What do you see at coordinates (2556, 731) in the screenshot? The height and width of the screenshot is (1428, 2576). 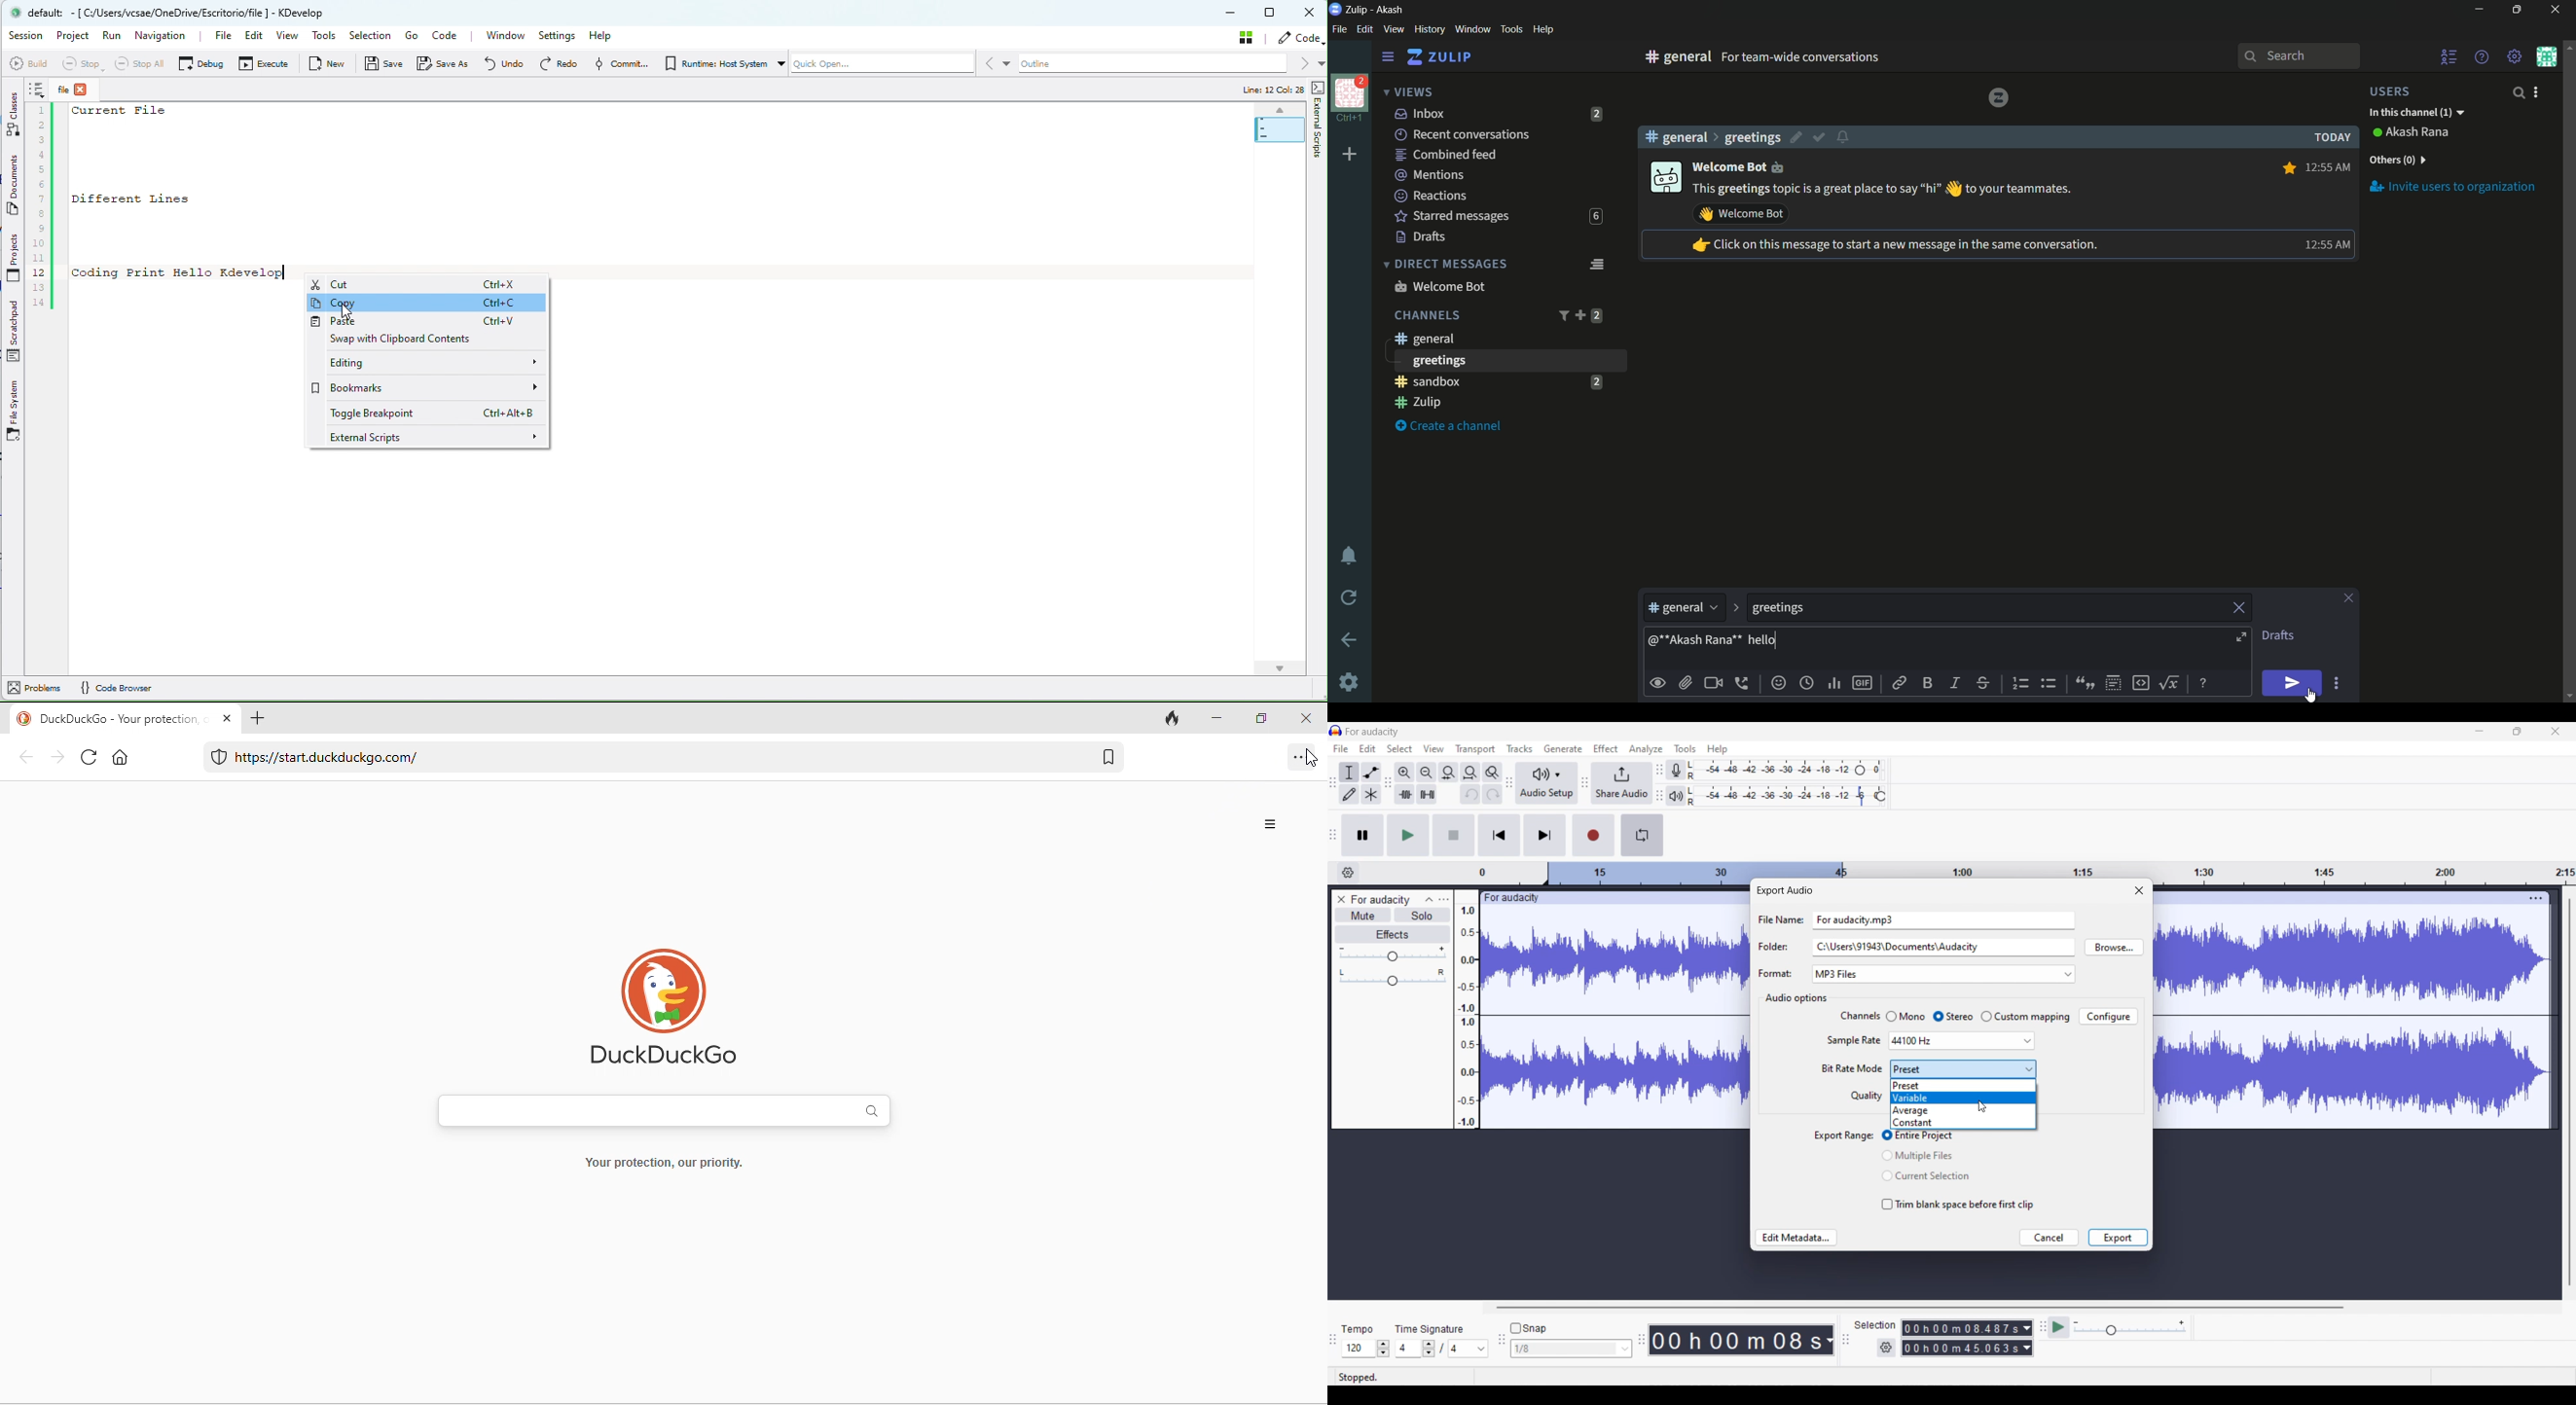 I see `Close interface` at bounding box center [2556, 731].